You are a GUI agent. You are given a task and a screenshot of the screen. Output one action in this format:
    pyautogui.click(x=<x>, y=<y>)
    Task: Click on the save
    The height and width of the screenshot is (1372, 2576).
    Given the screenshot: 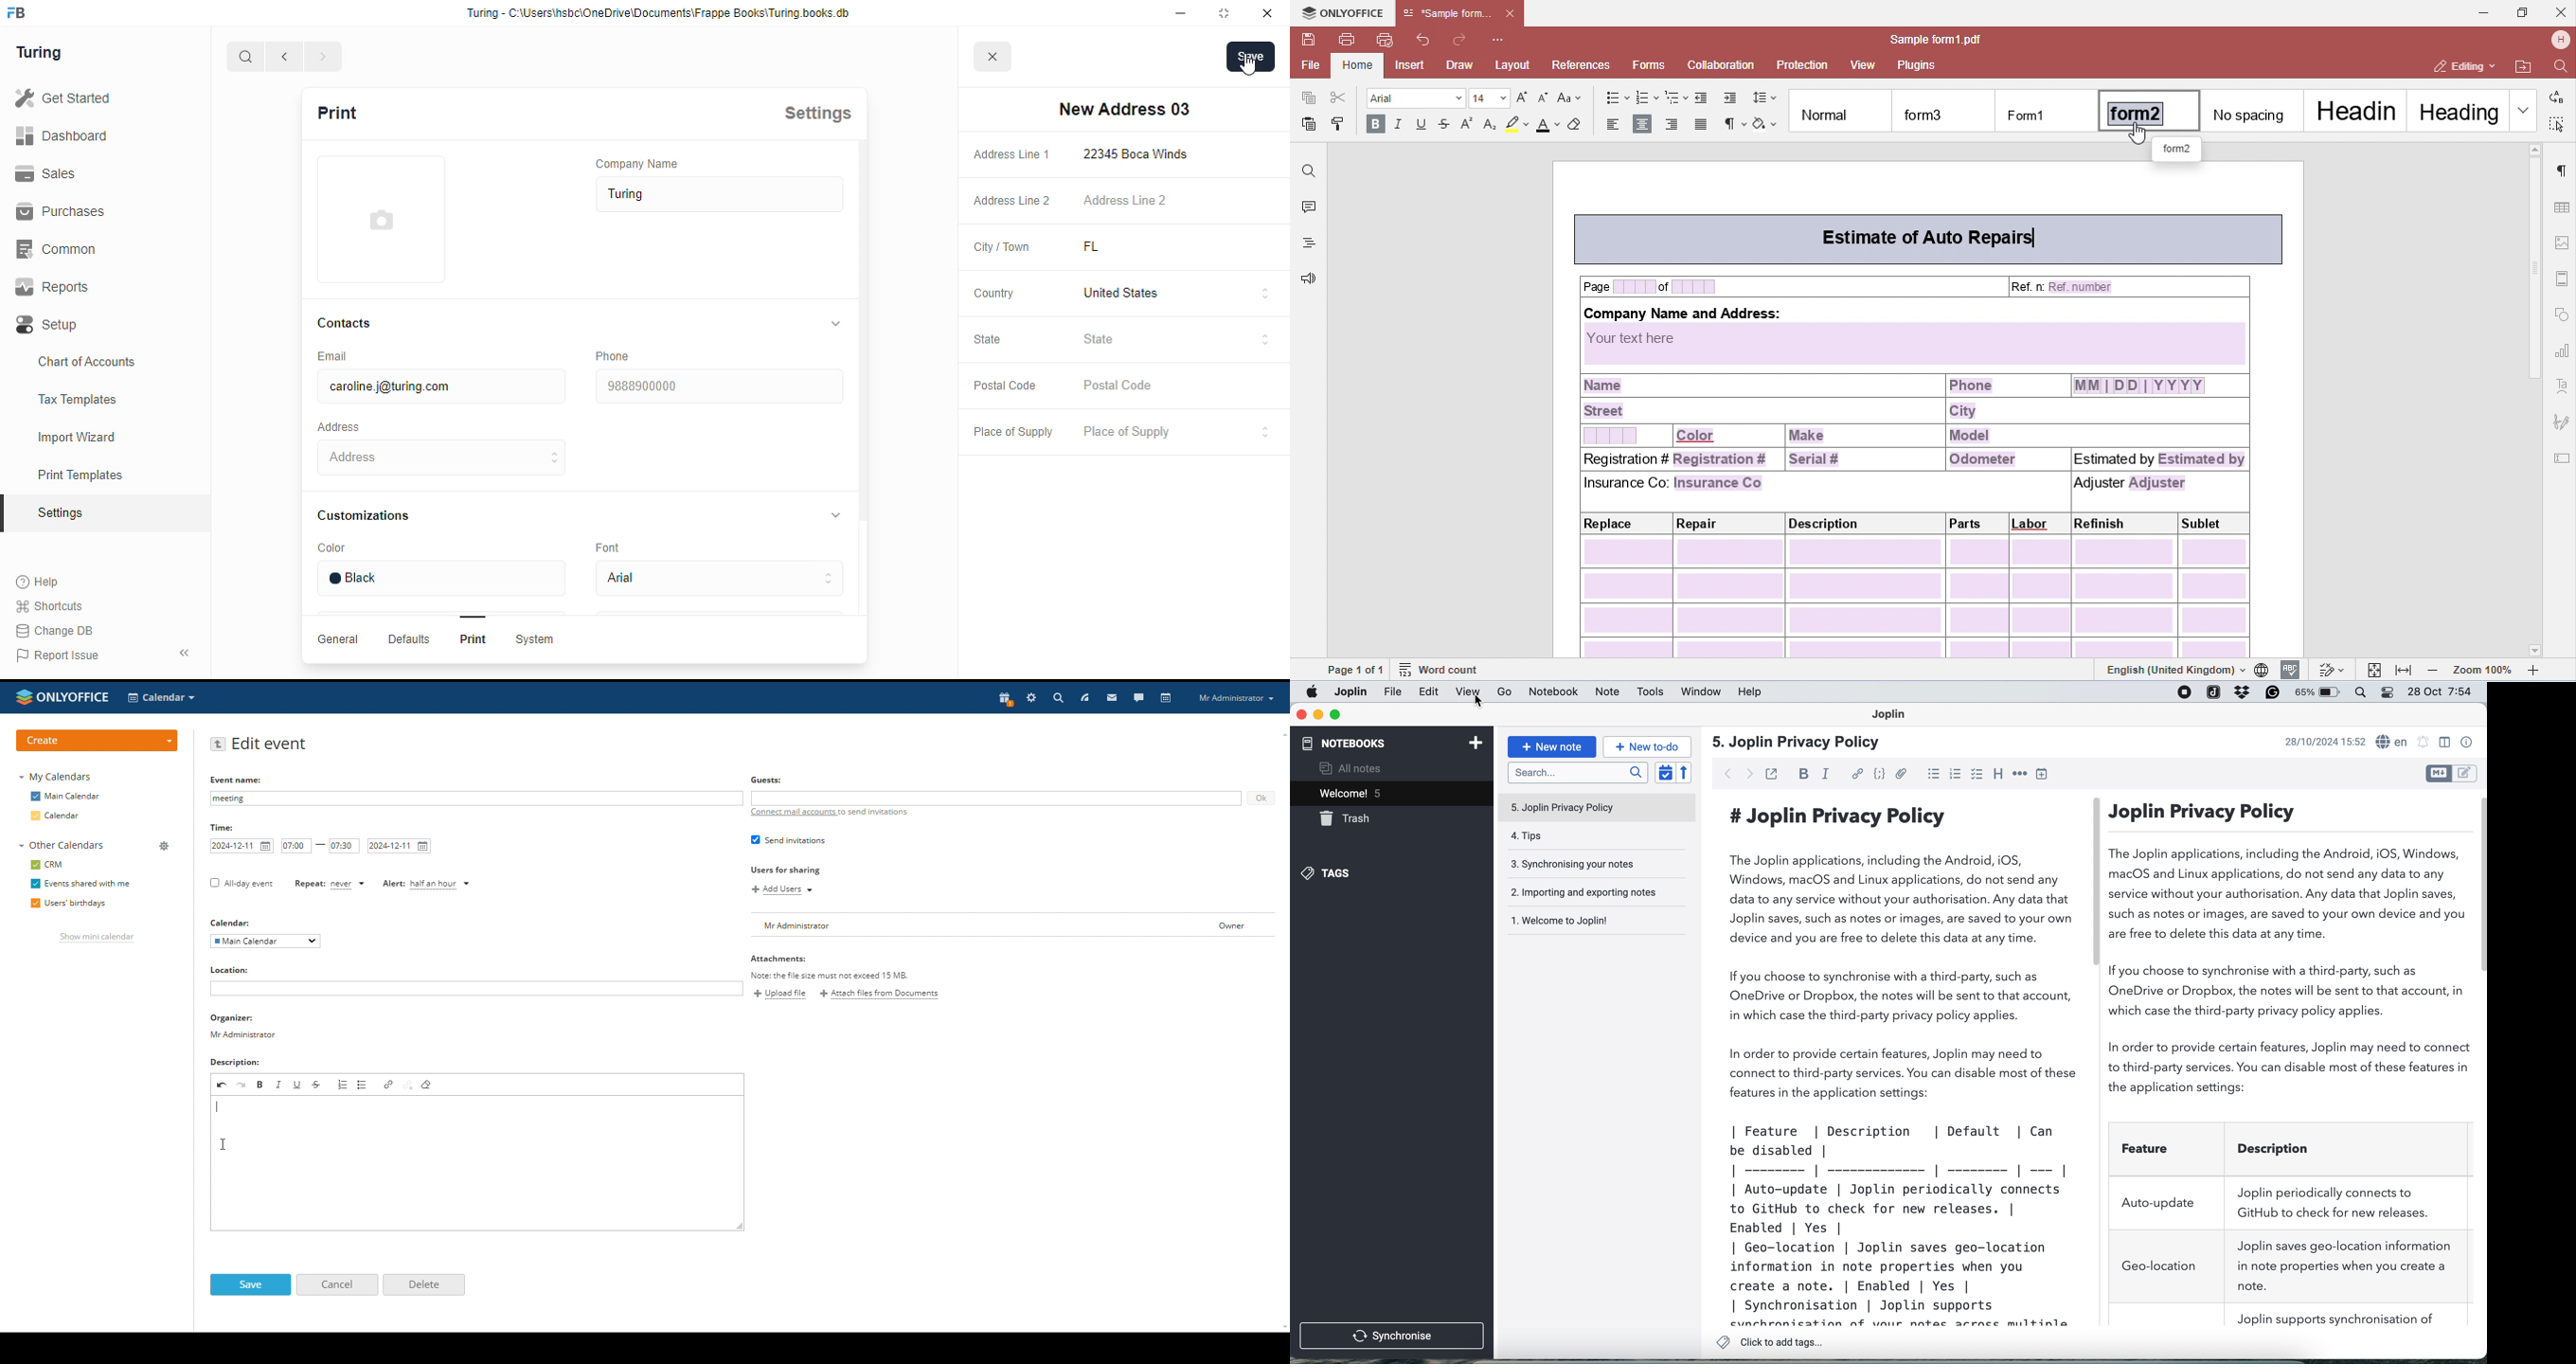 What is the action you would take?
    pyautogui.click(x=1251, y=57)
    